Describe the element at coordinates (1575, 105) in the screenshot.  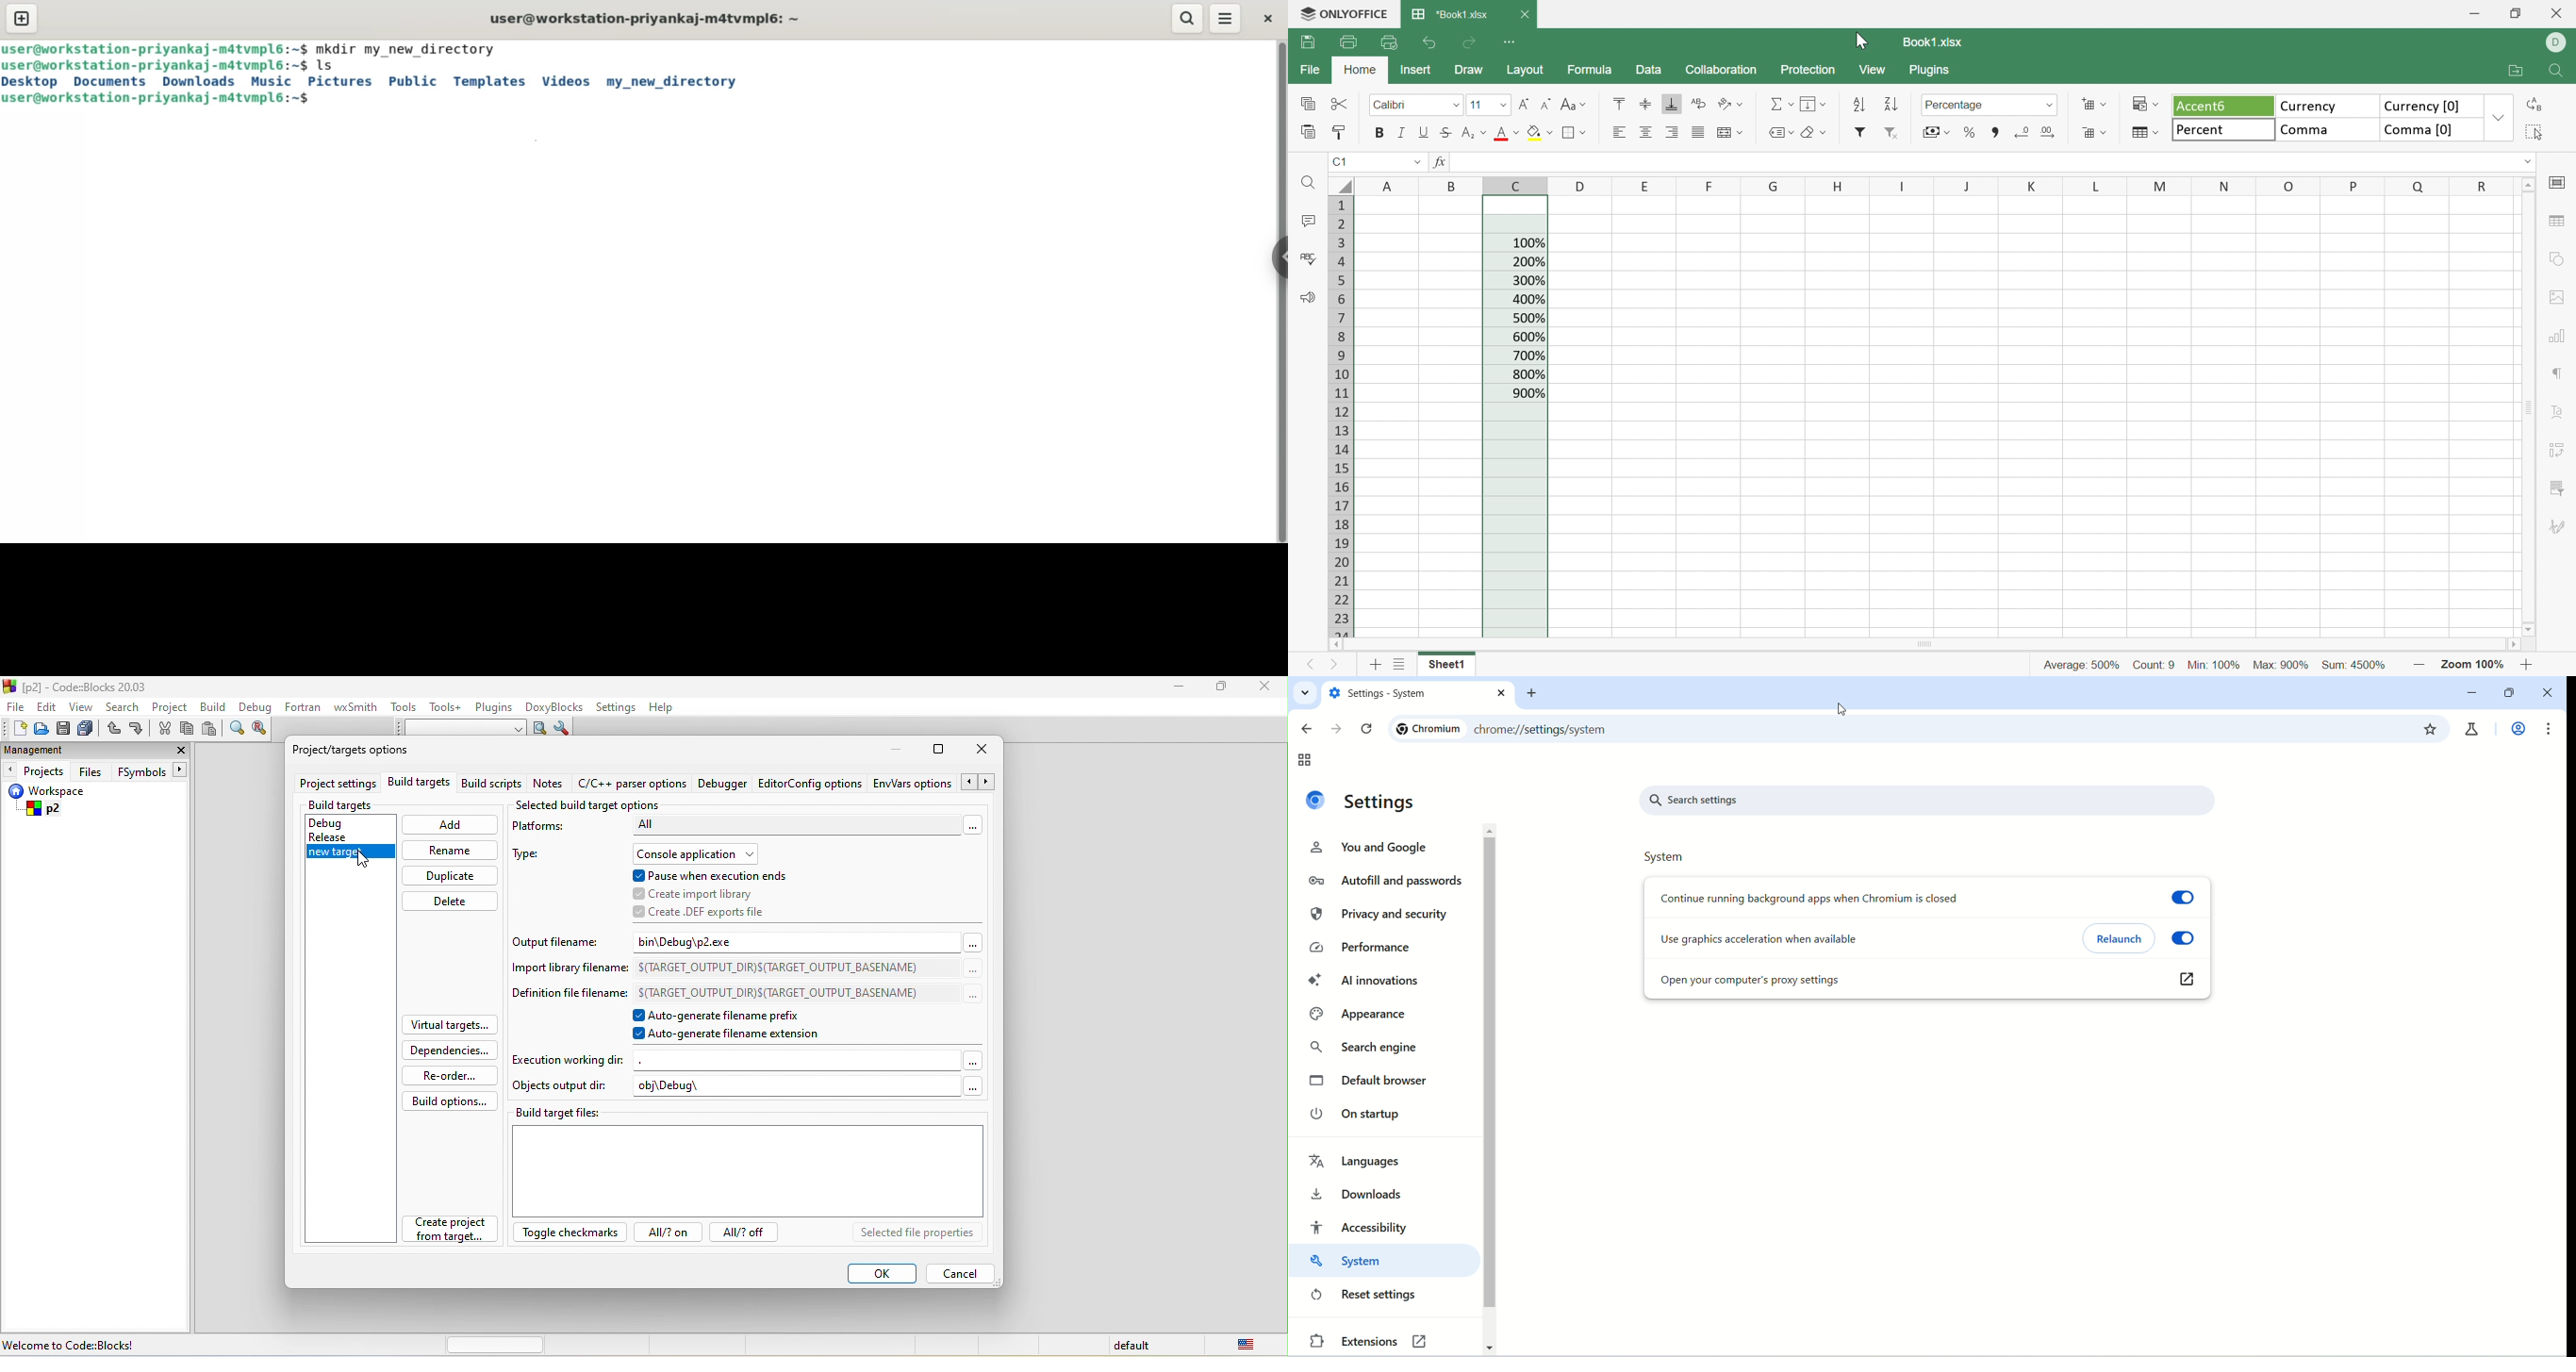
I see `Change case` at that location.